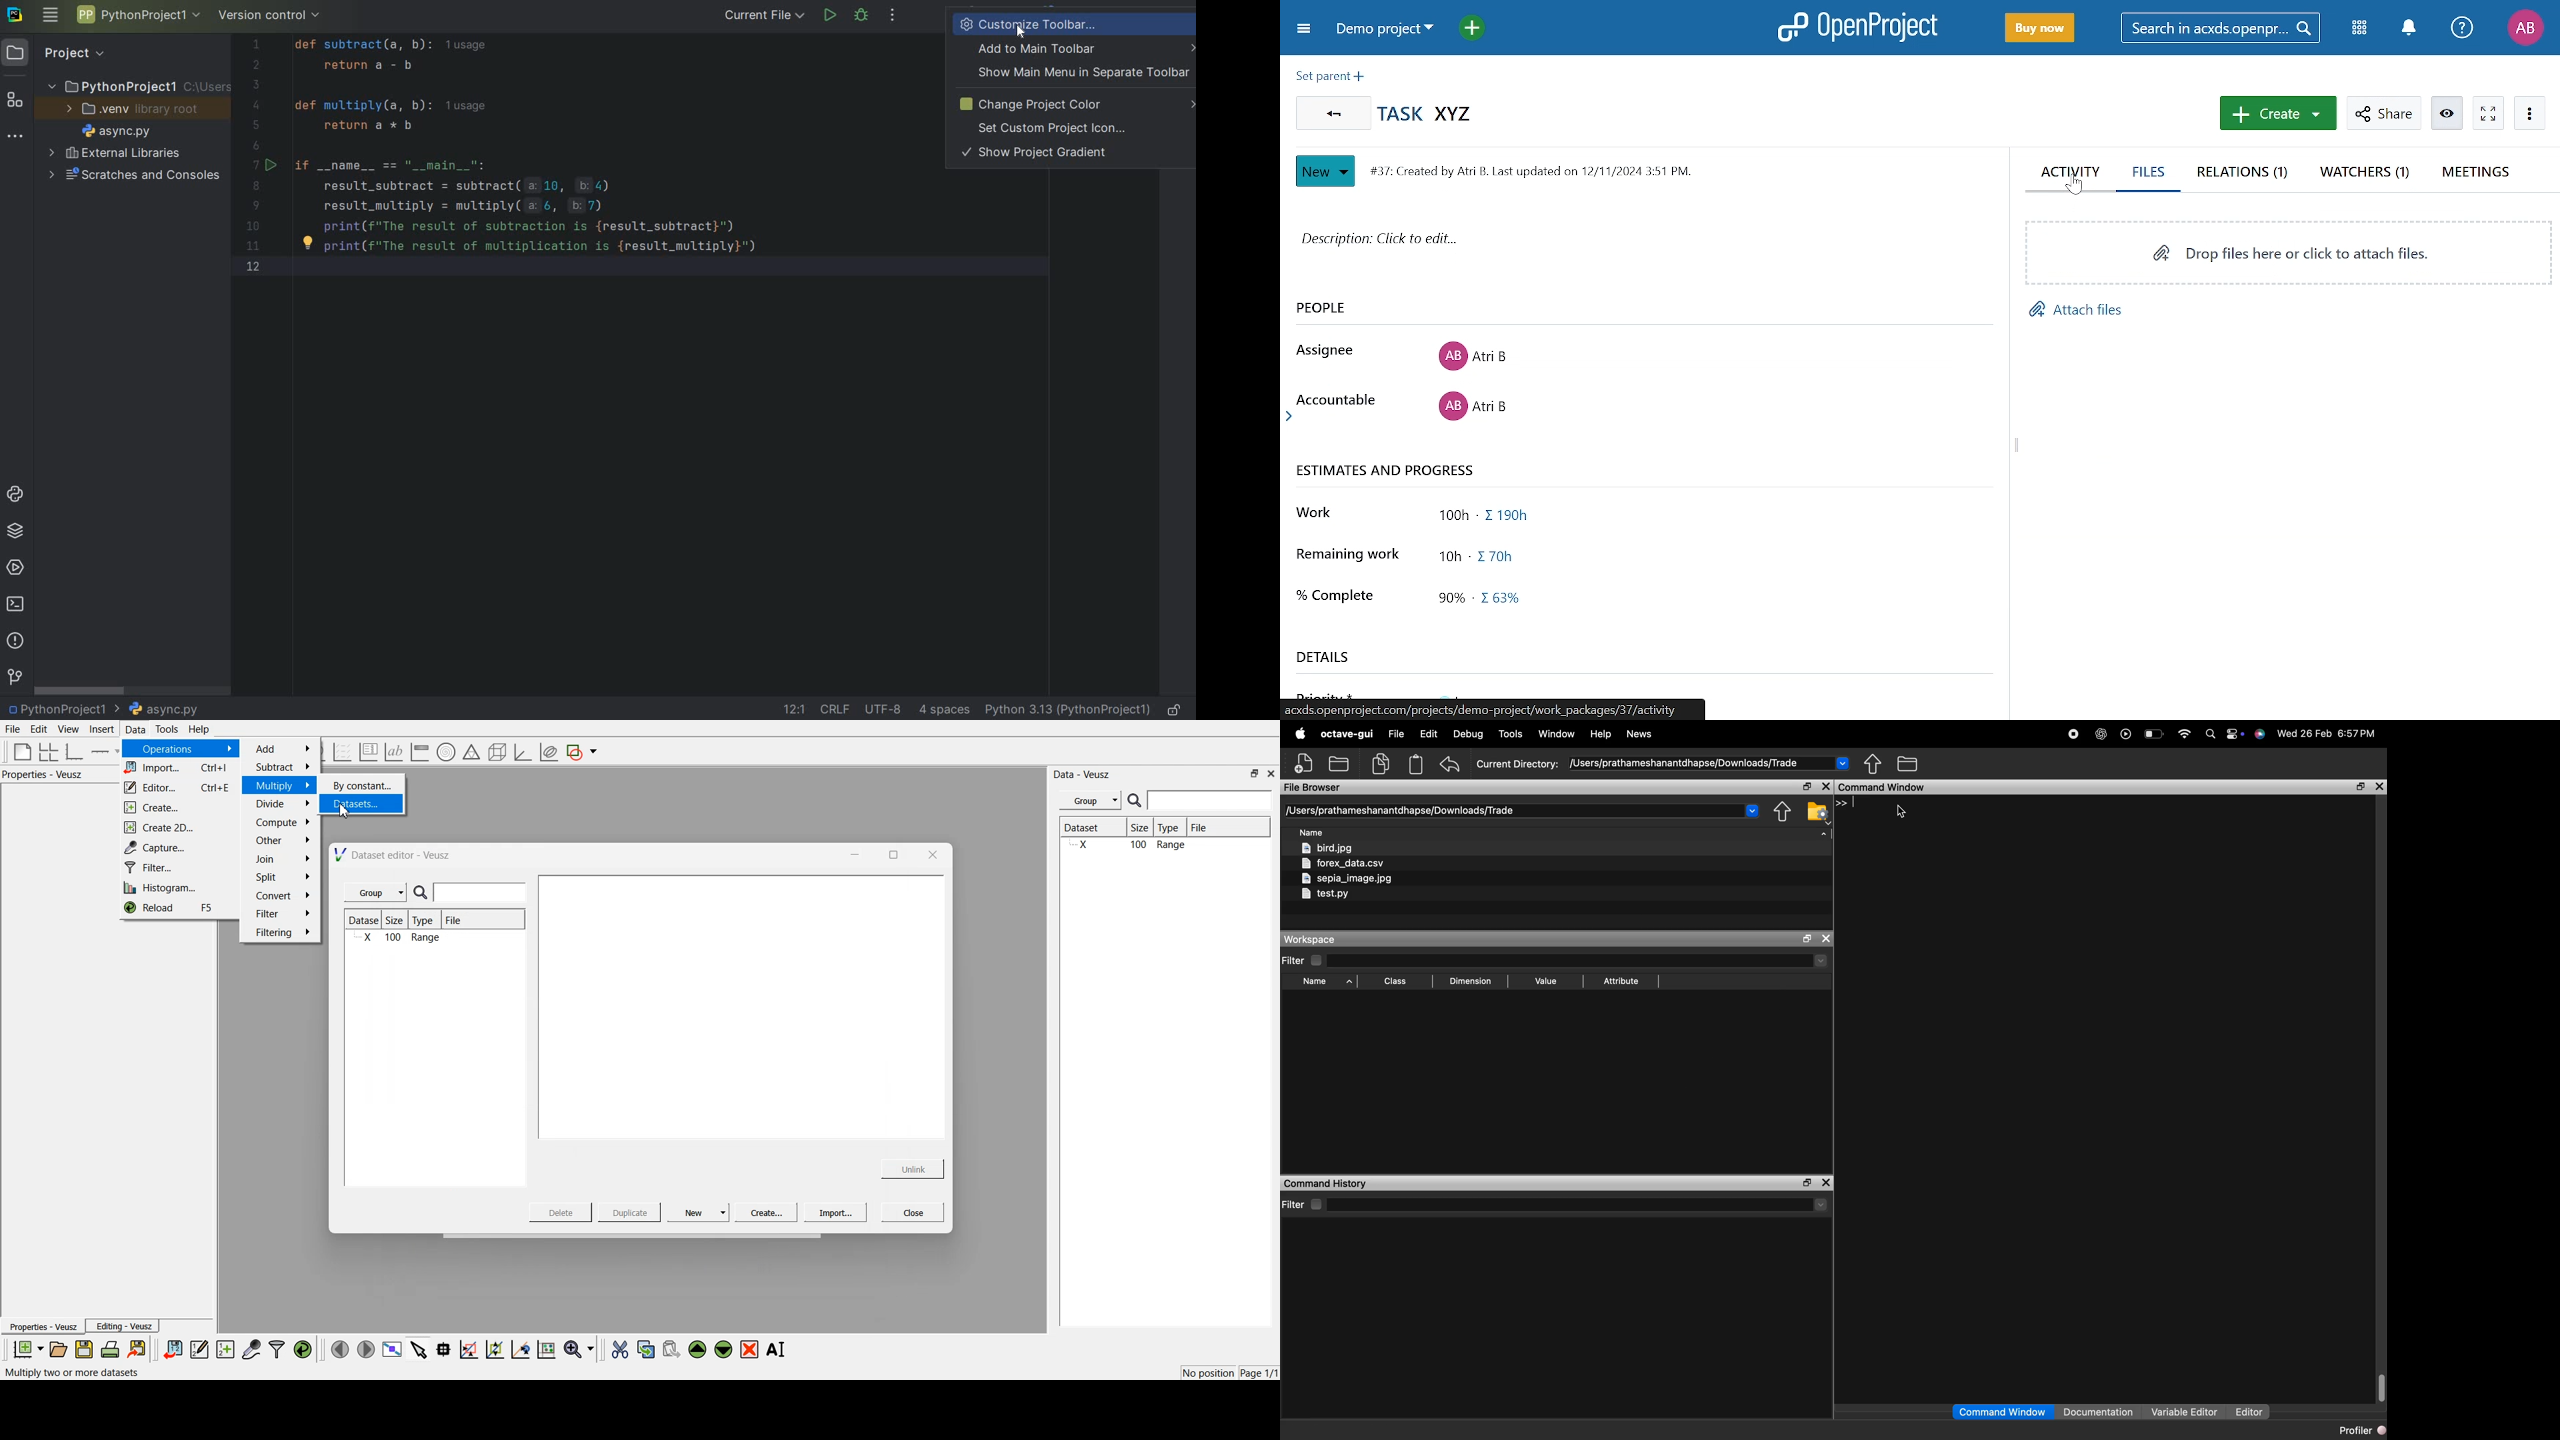  What do you see at coordinates (1873, 764) in the screenshot?
I see `one directory up` at bounding box center [1873, 764].